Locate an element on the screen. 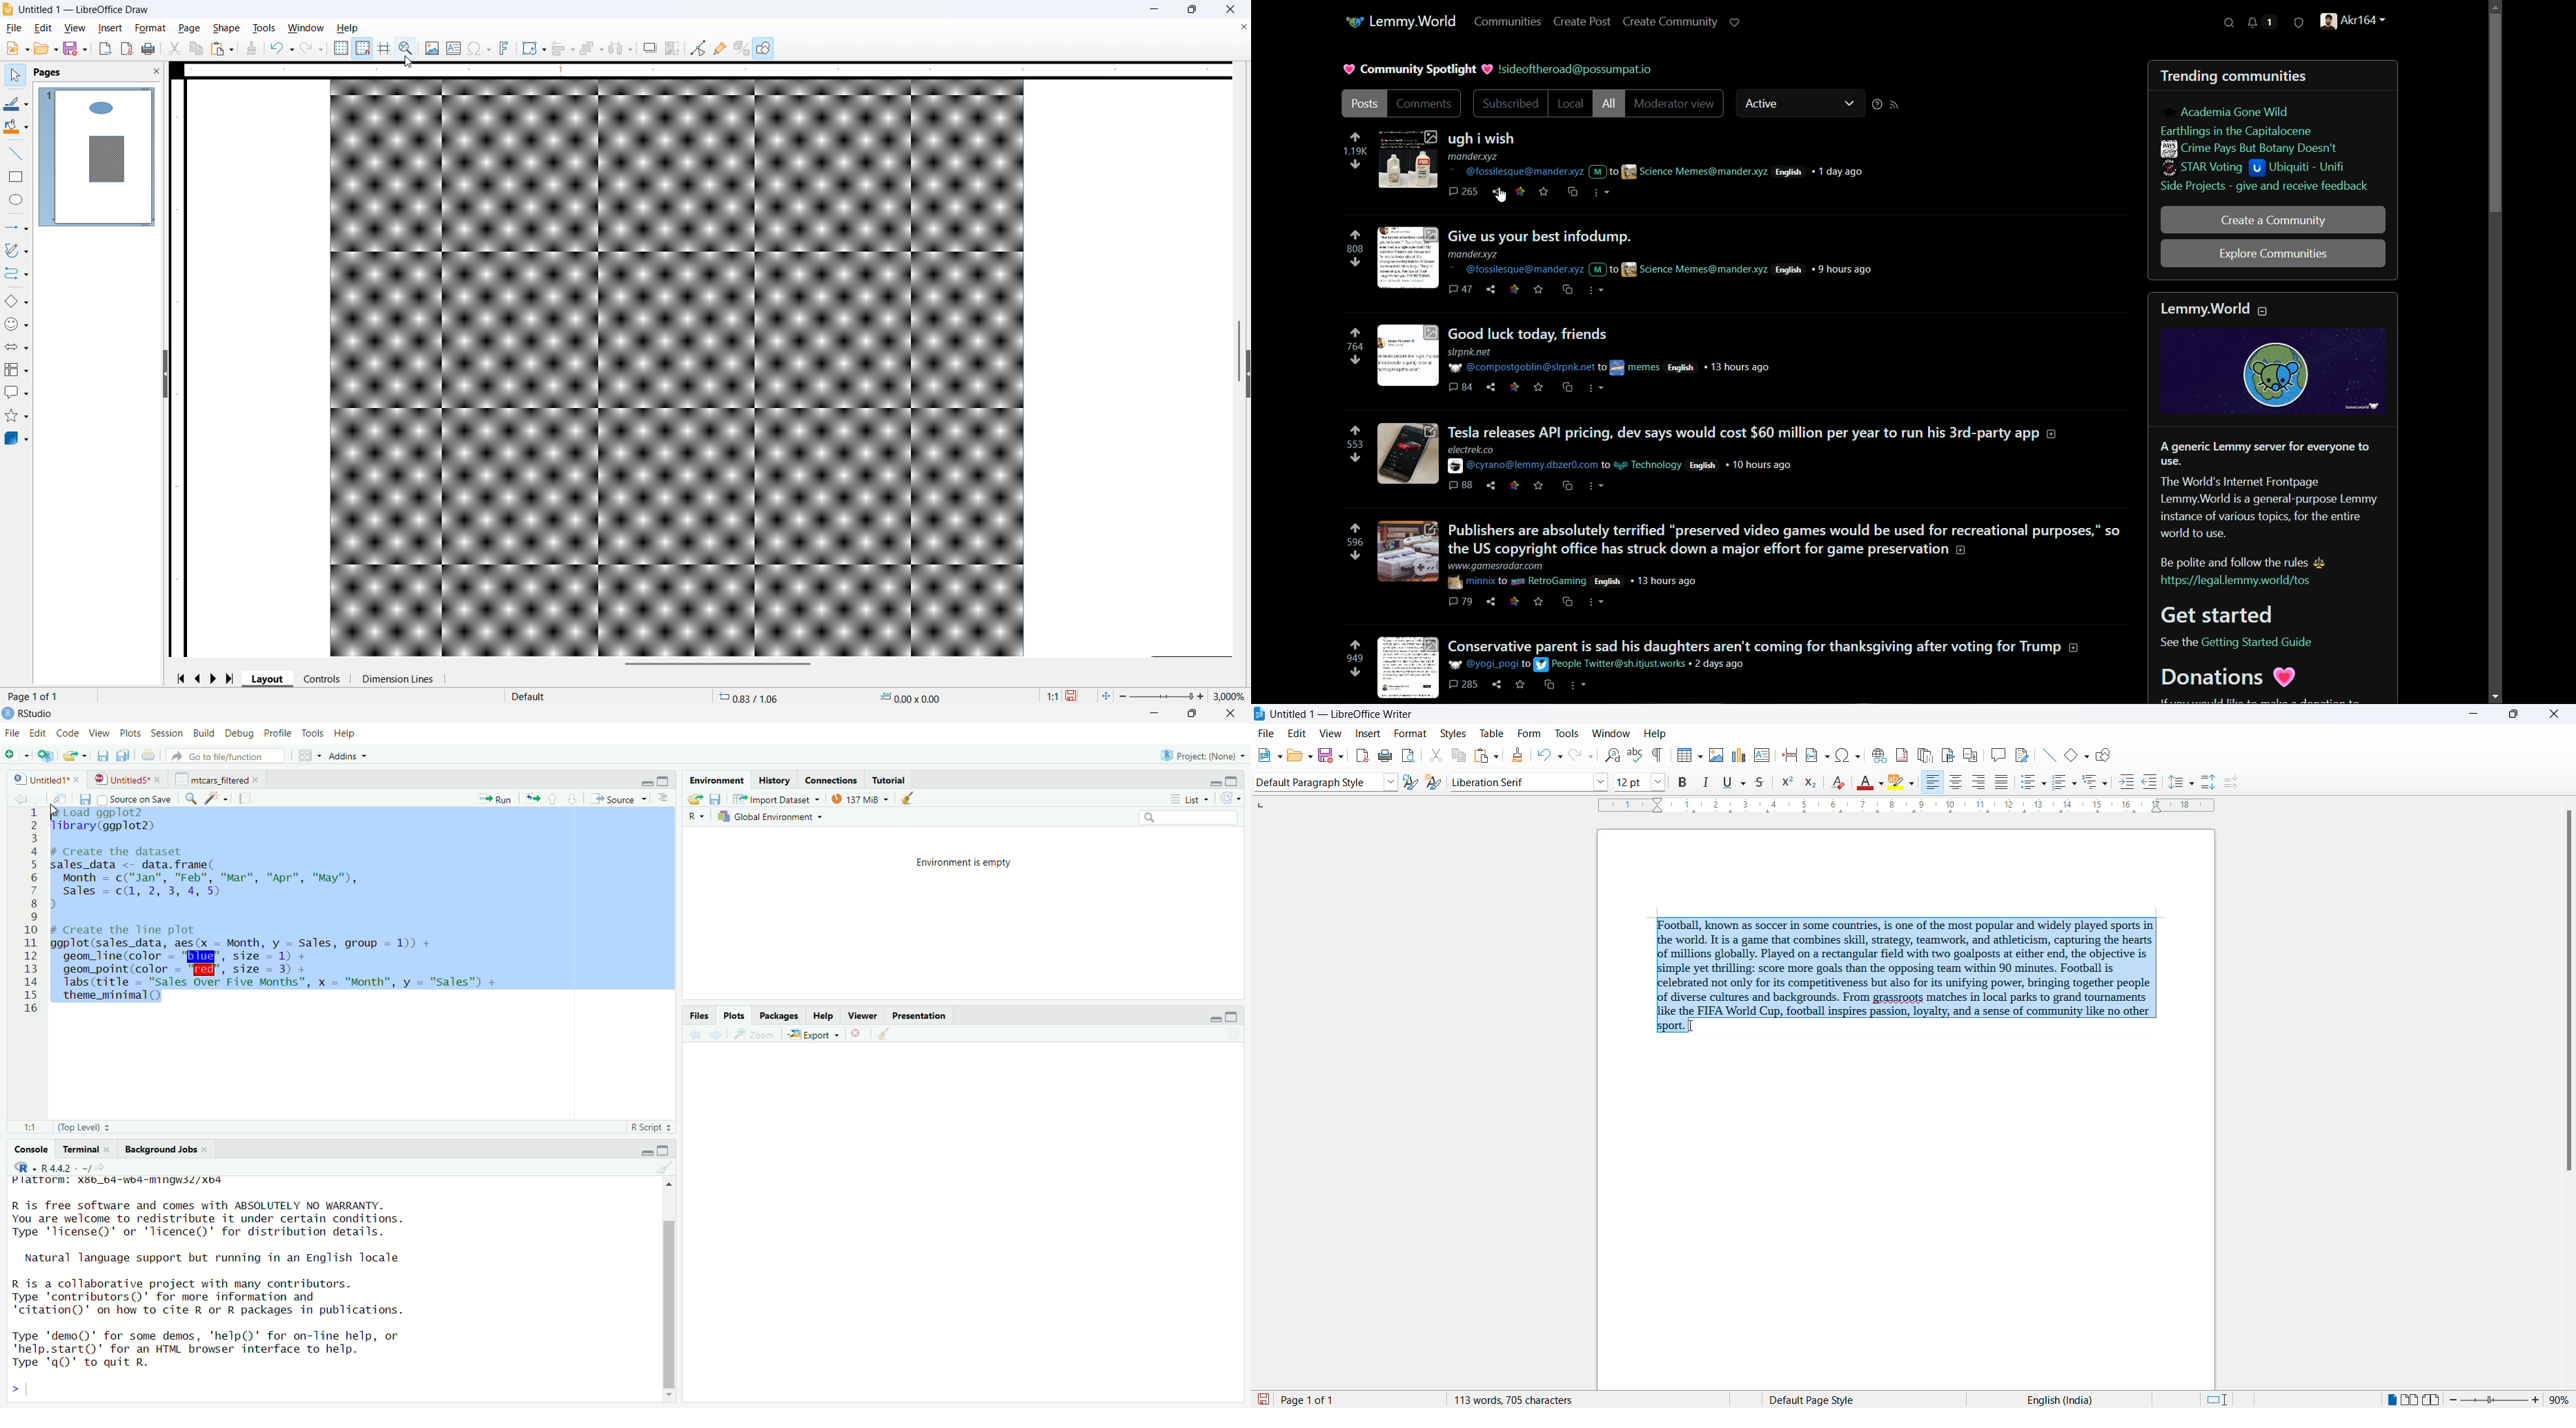  toggle unordered list is located at coordinates (2027, 783).